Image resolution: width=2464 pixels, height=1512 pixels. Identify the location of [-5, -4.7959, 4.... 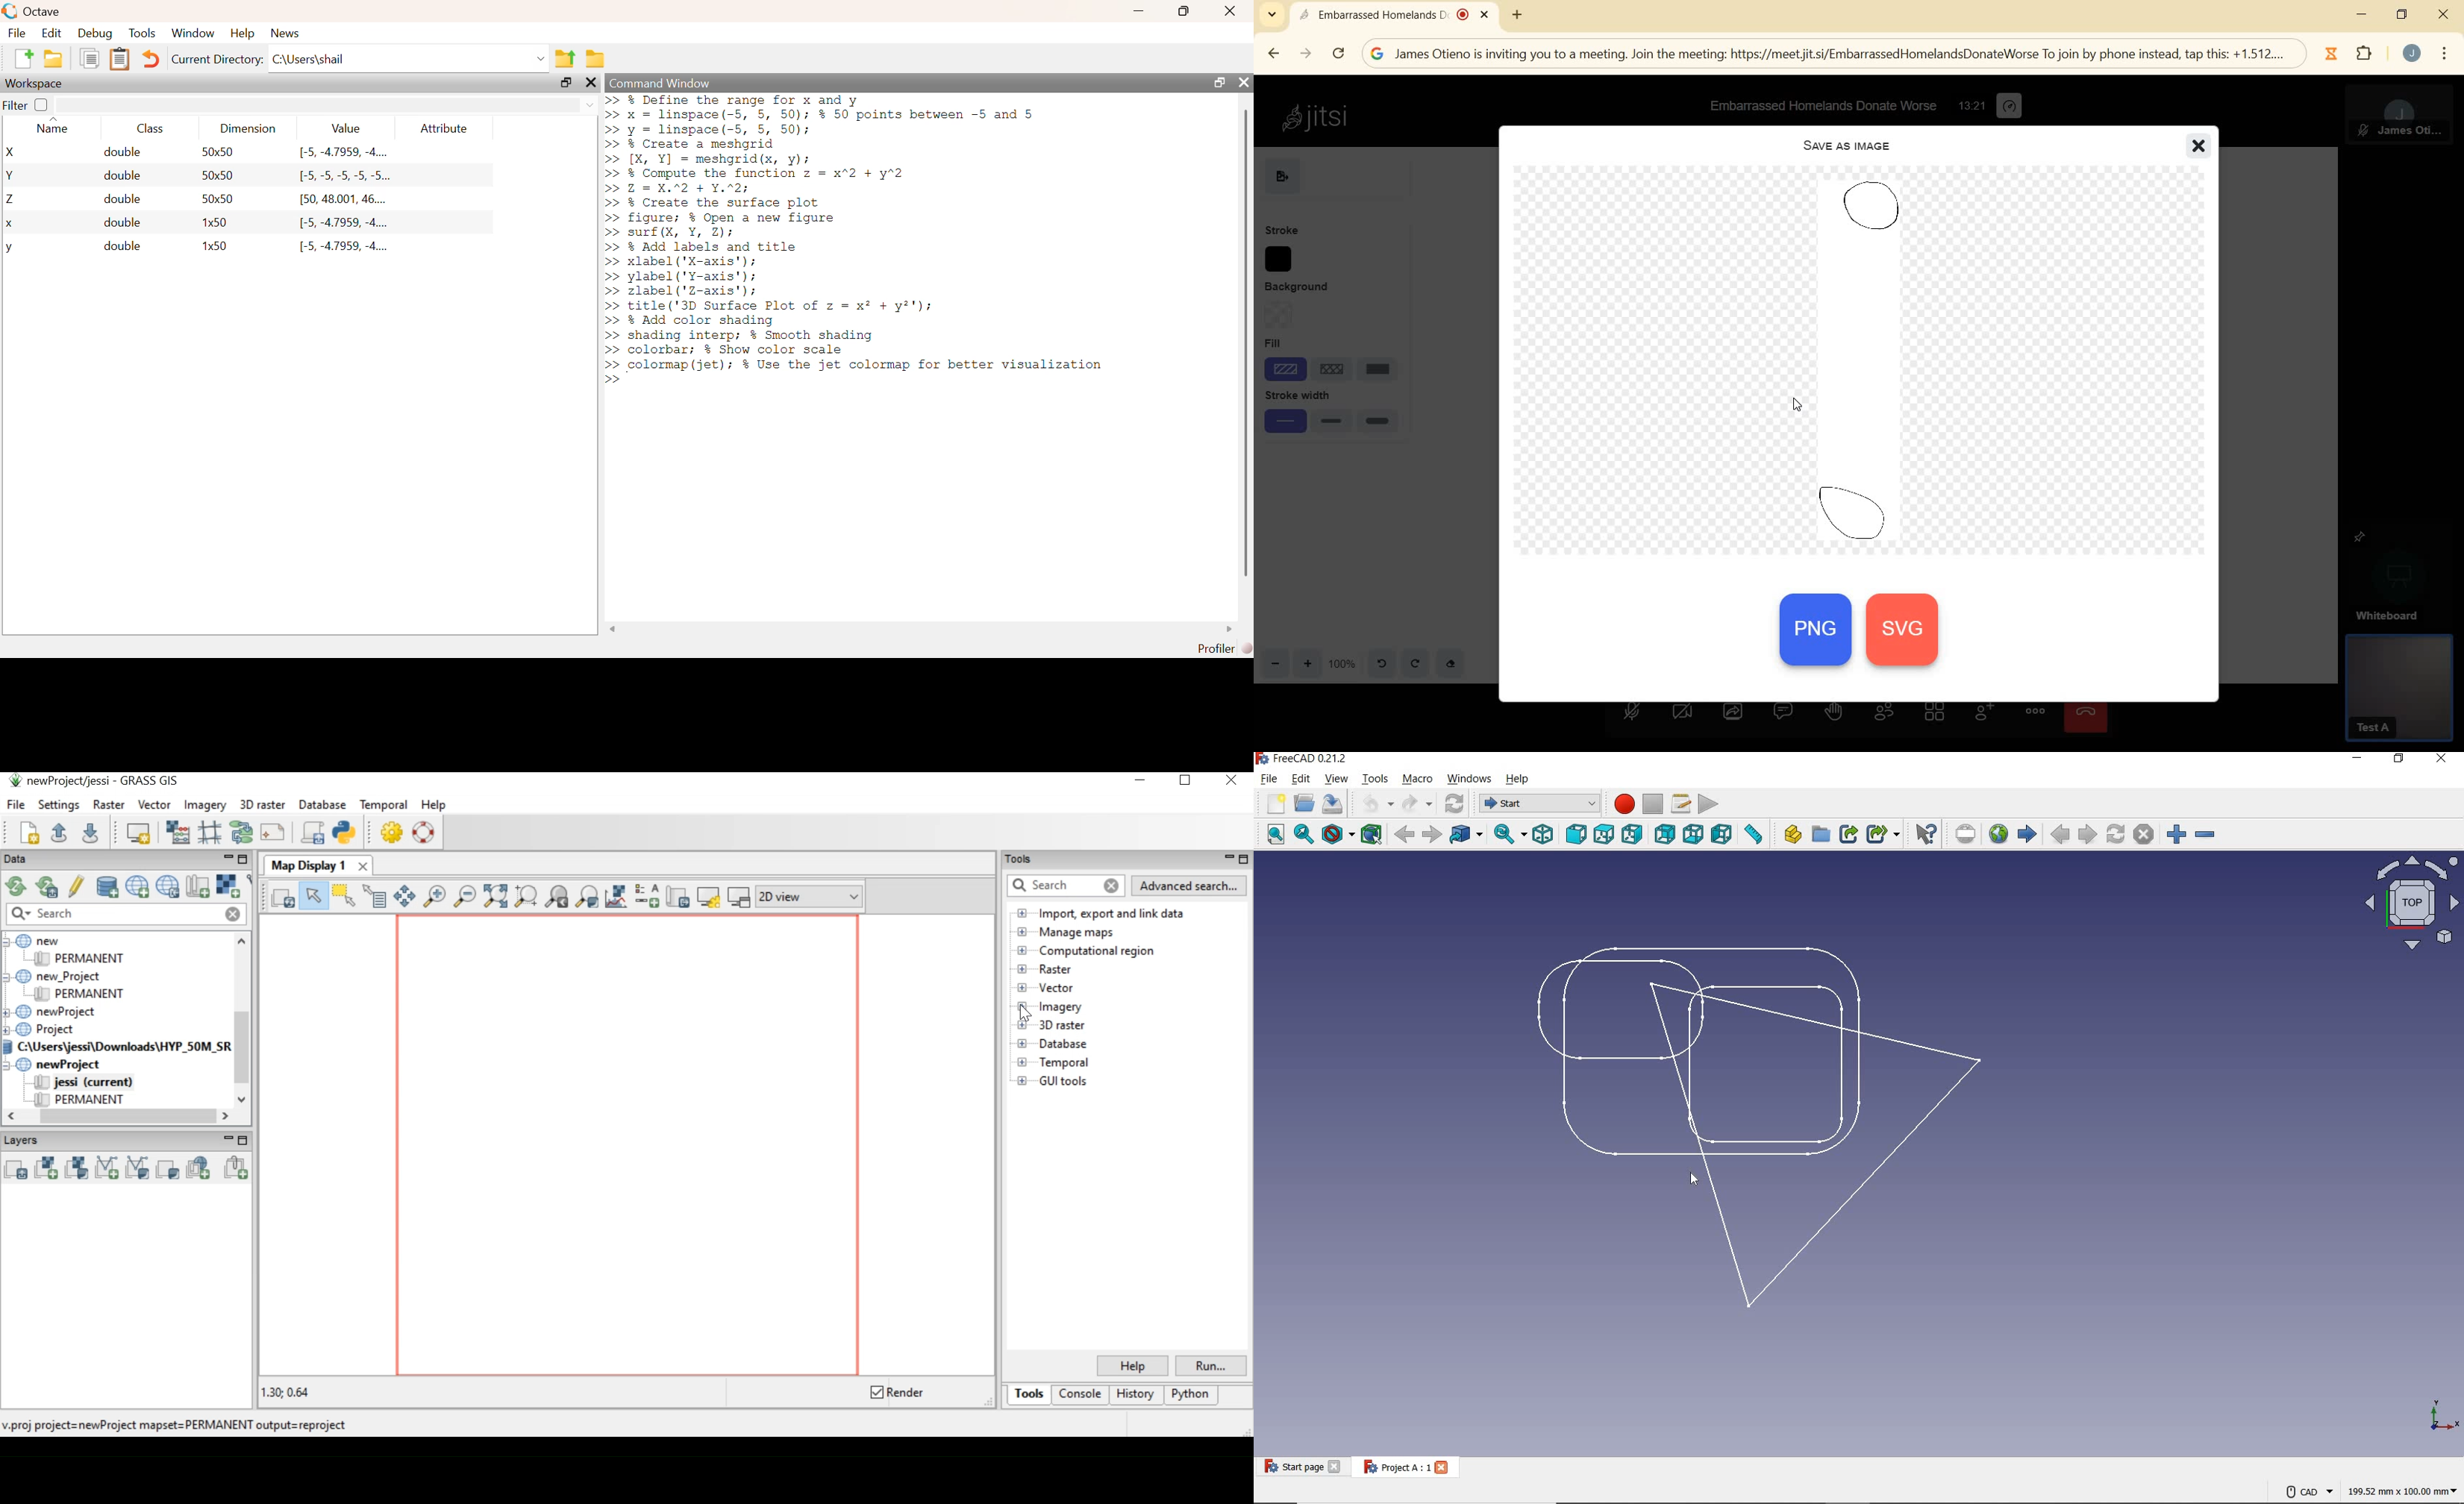
(343, 153).